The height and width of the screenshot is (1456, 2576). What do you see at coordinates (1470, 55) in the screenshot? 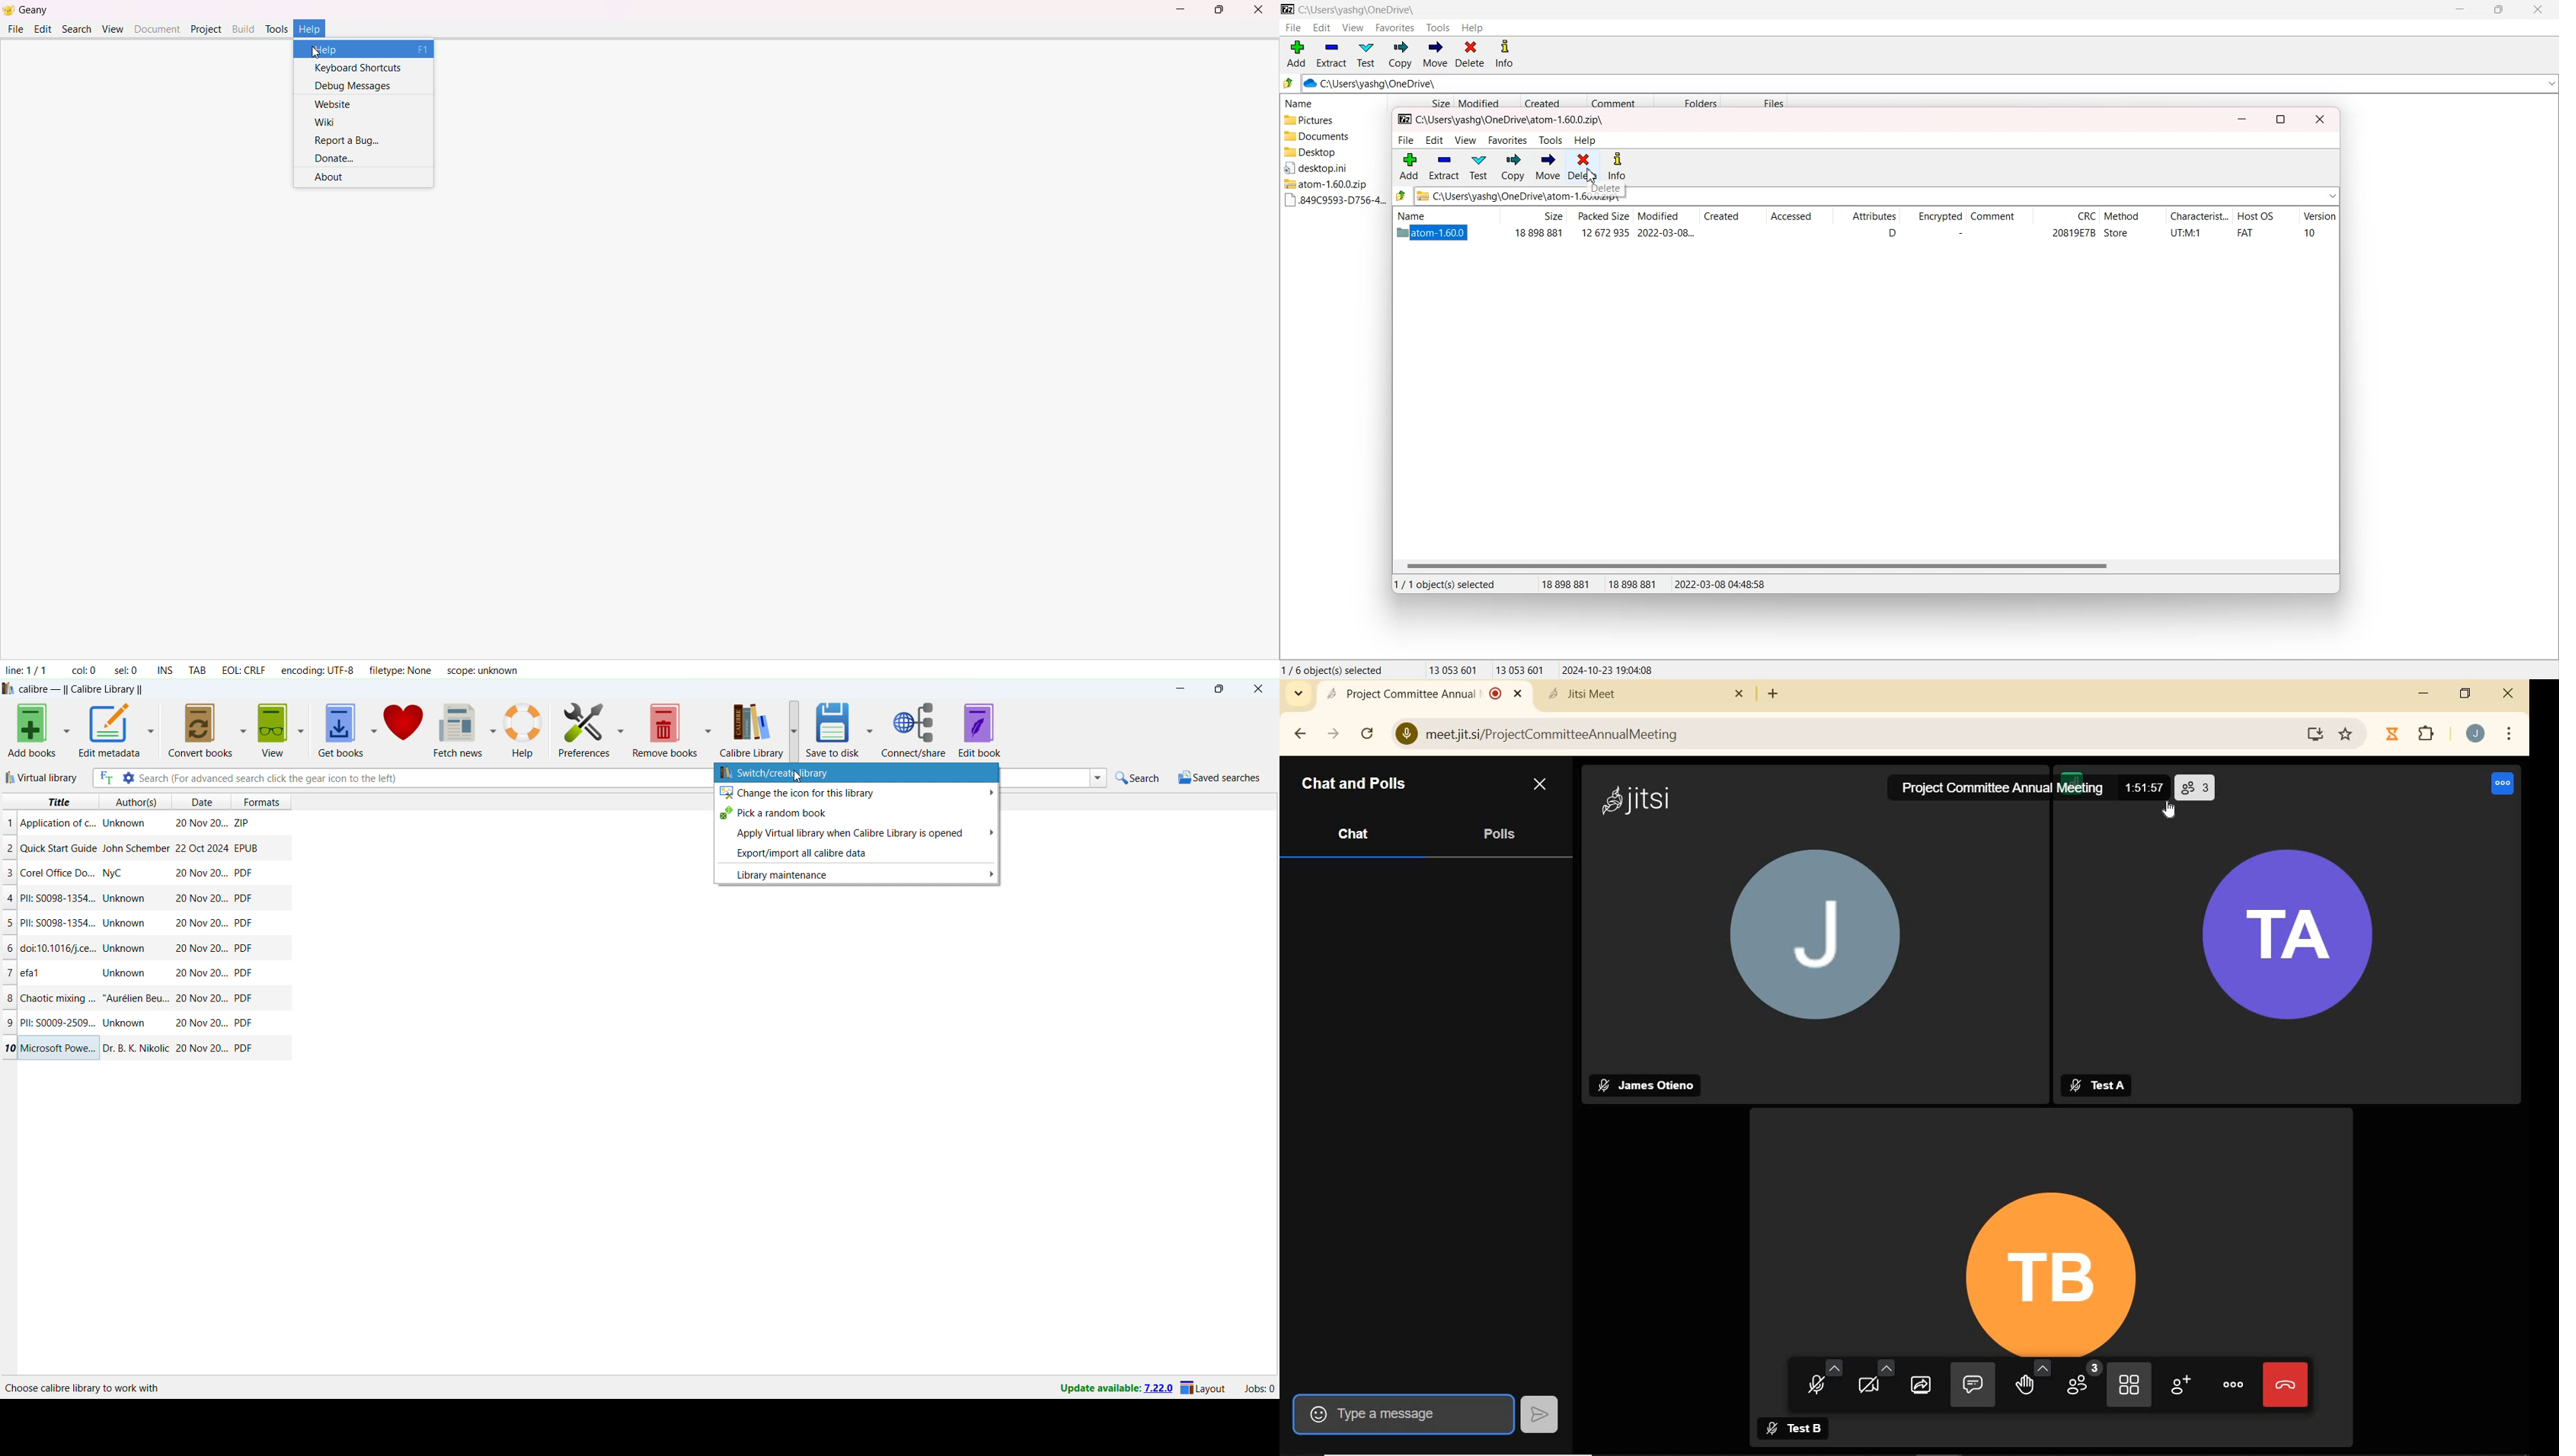
I see `Delete` at bounding box center [1470, 55].